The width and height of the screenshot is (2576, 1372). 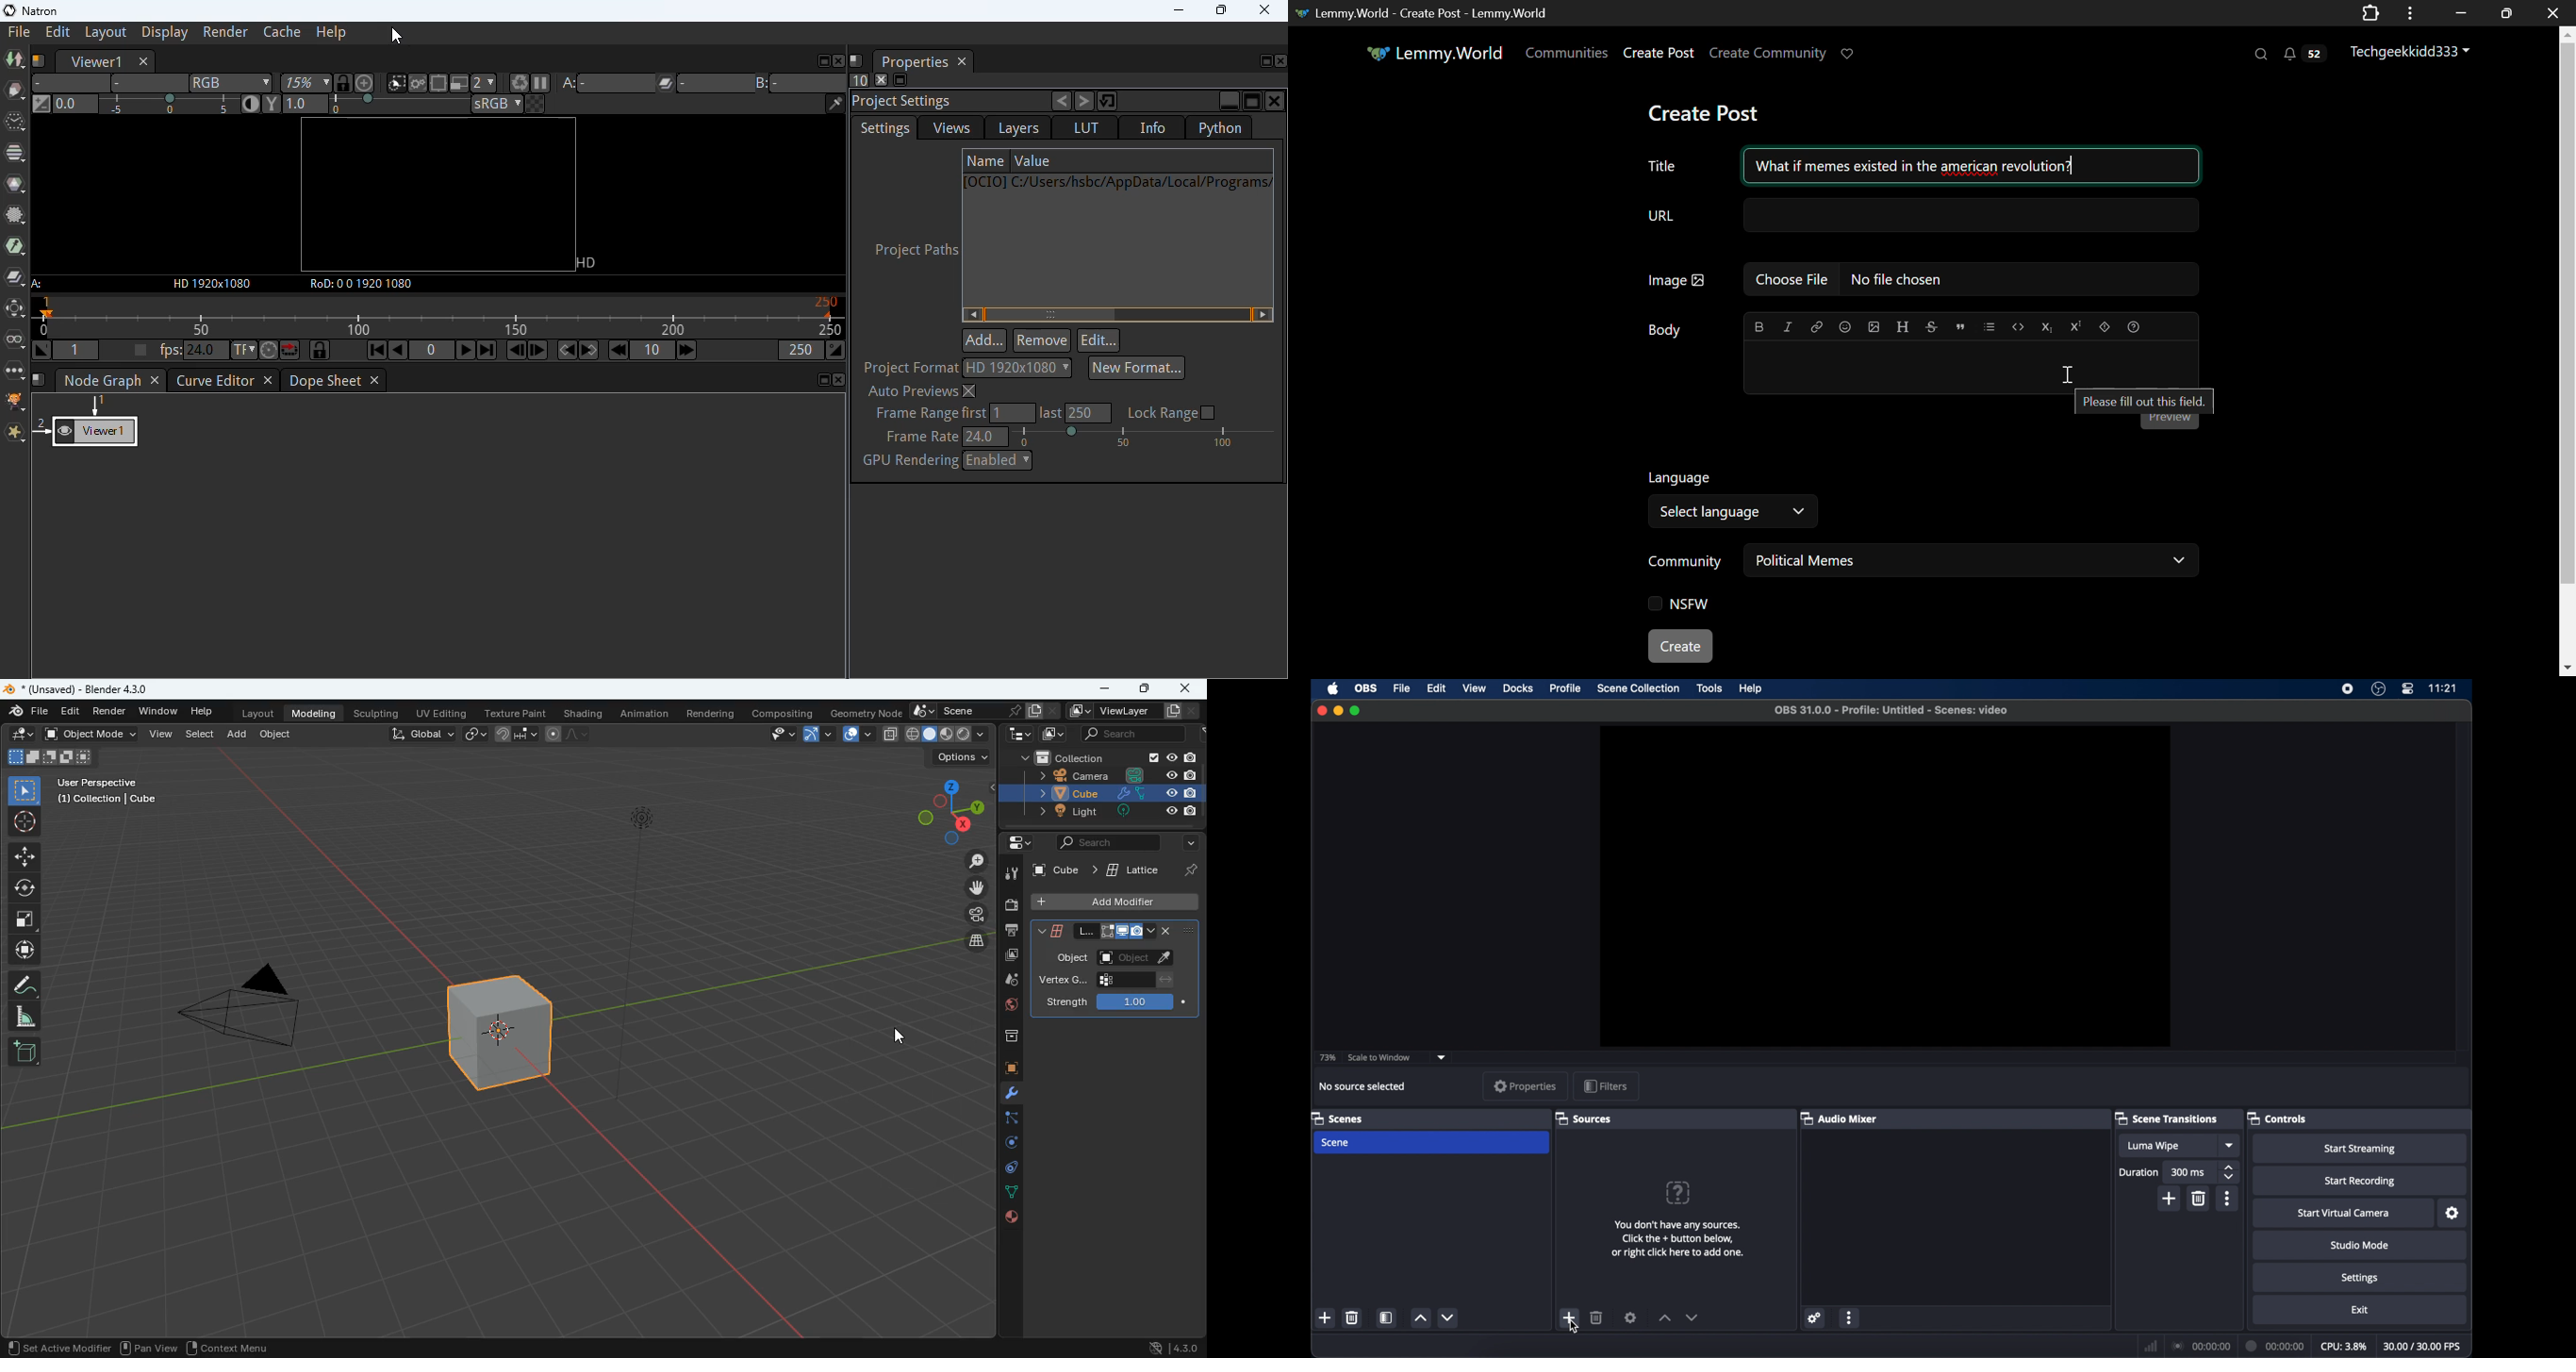 What do you see at coordinates (1891, 710) in the screenshot?
I see `file name` at bounding box center [1891, 710].